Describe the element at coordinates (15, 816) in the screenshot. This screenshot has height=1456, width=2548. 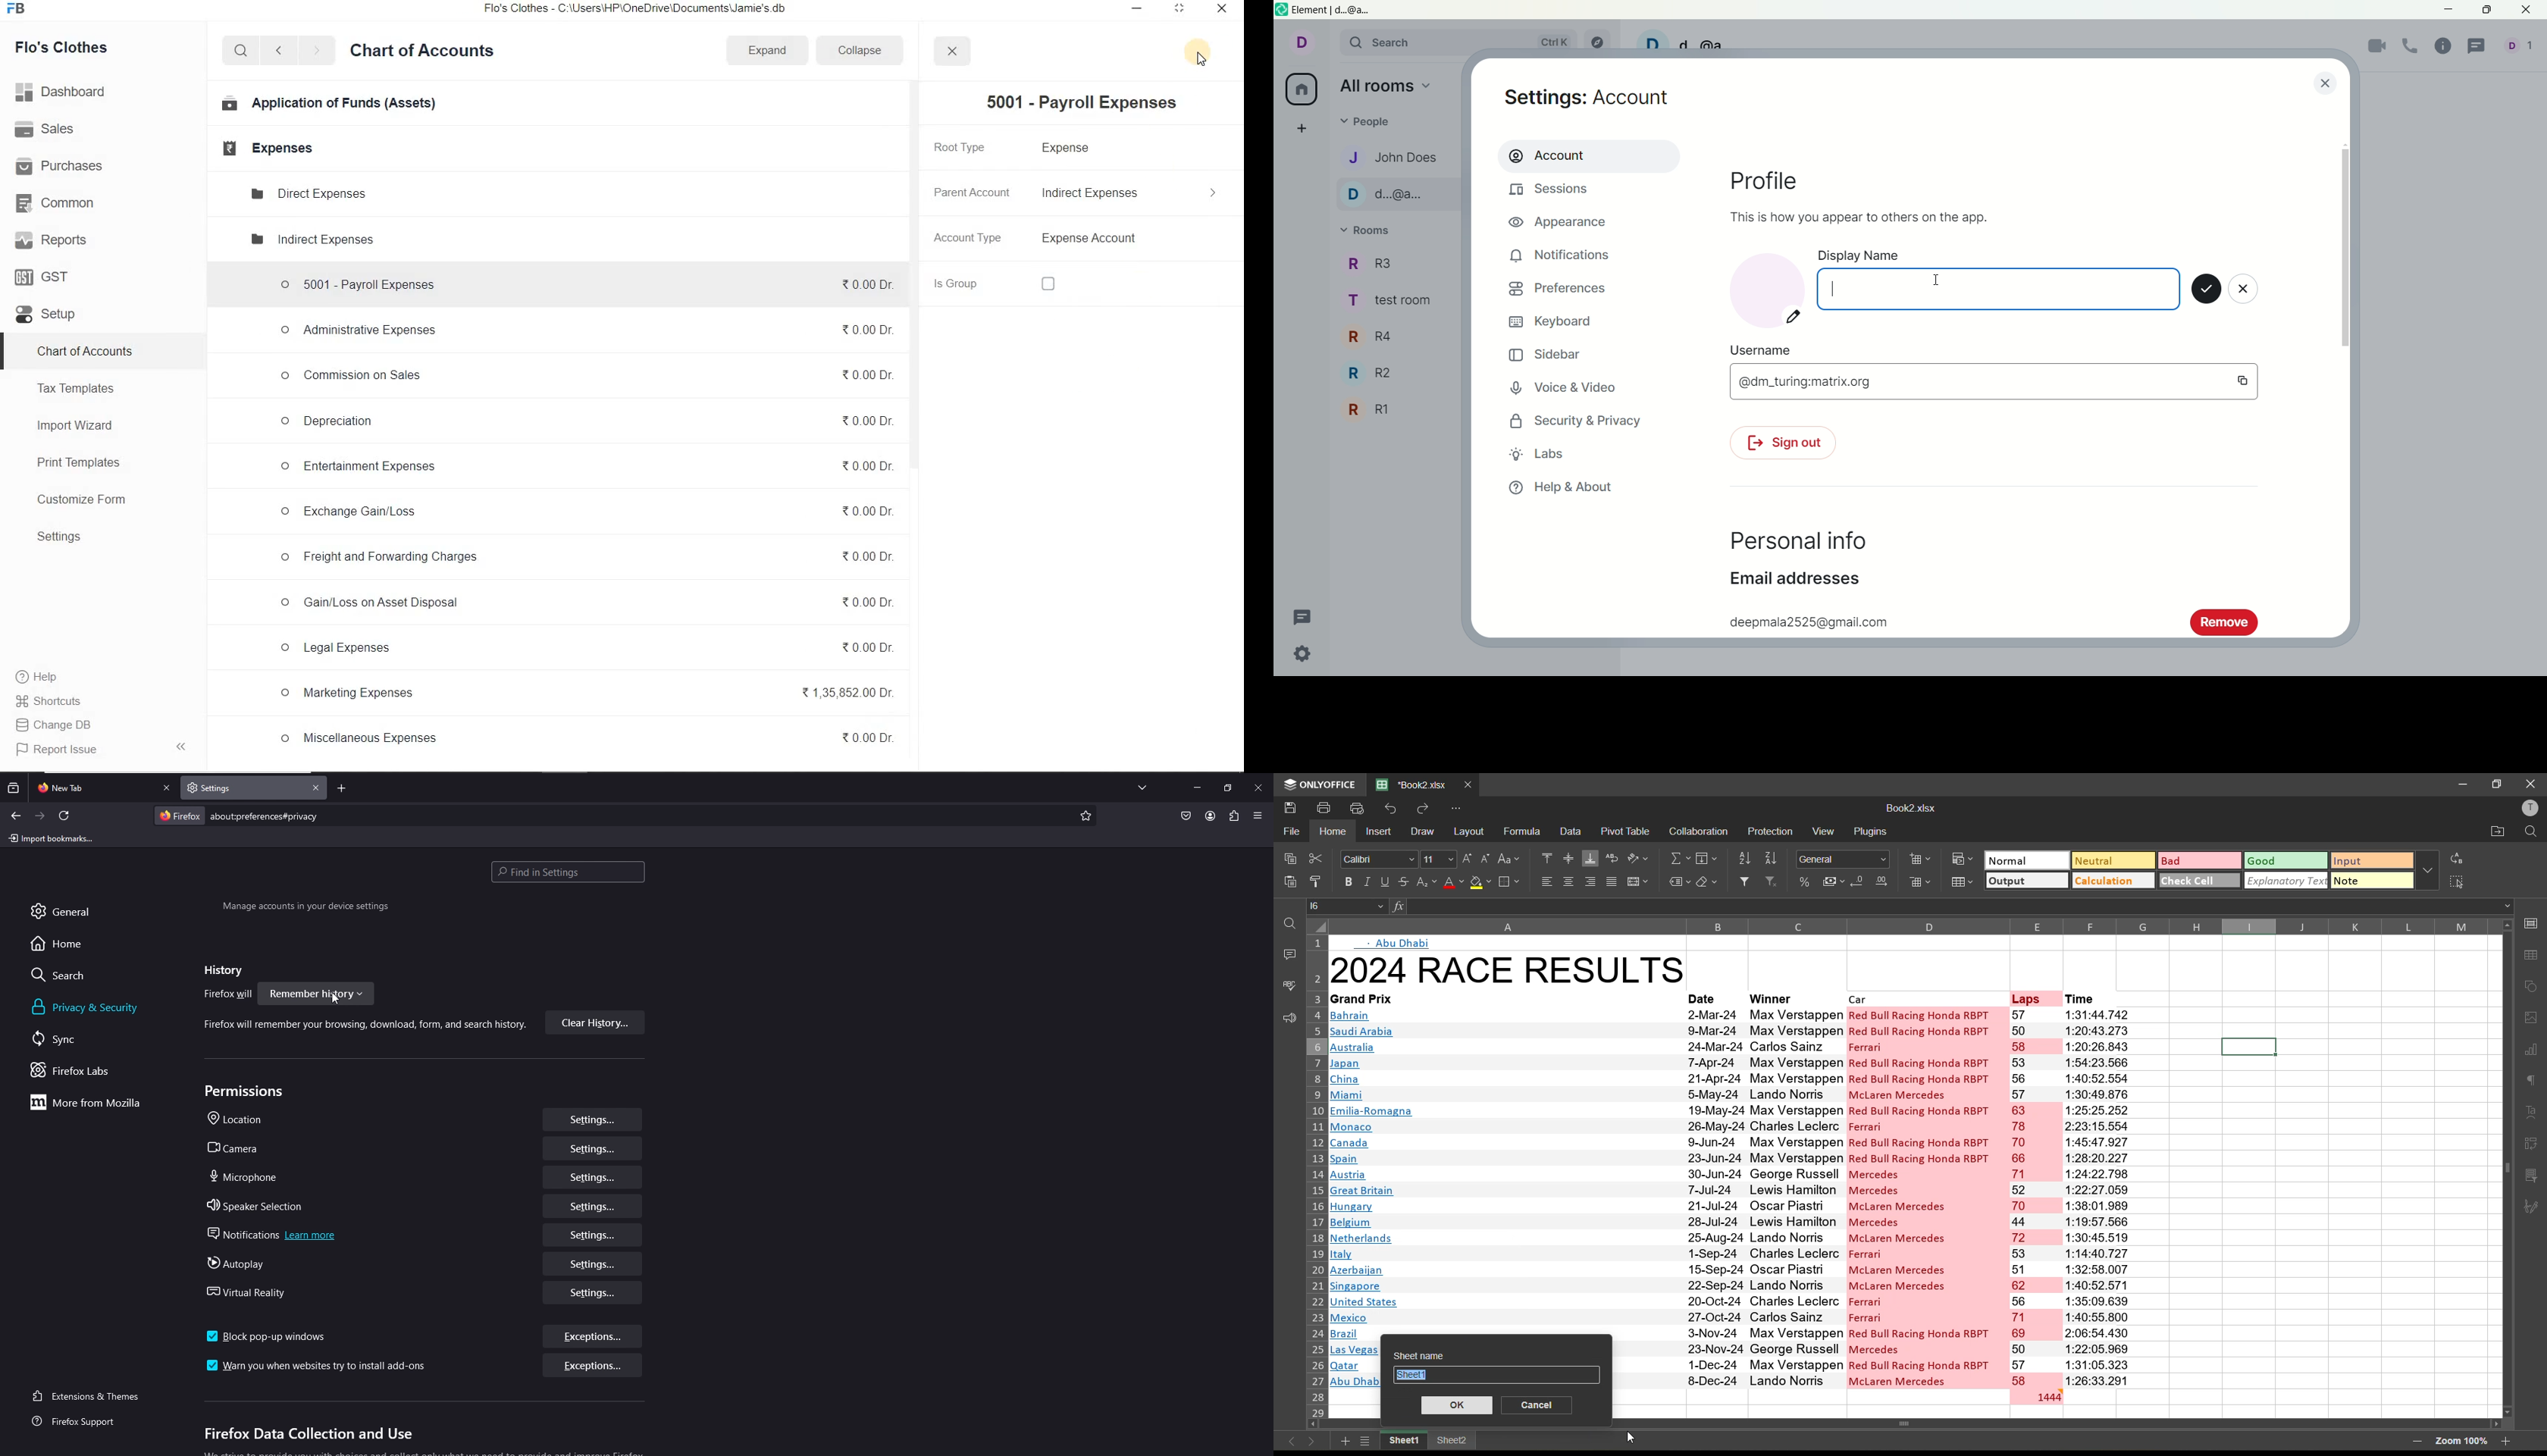
I see `back` at that location.